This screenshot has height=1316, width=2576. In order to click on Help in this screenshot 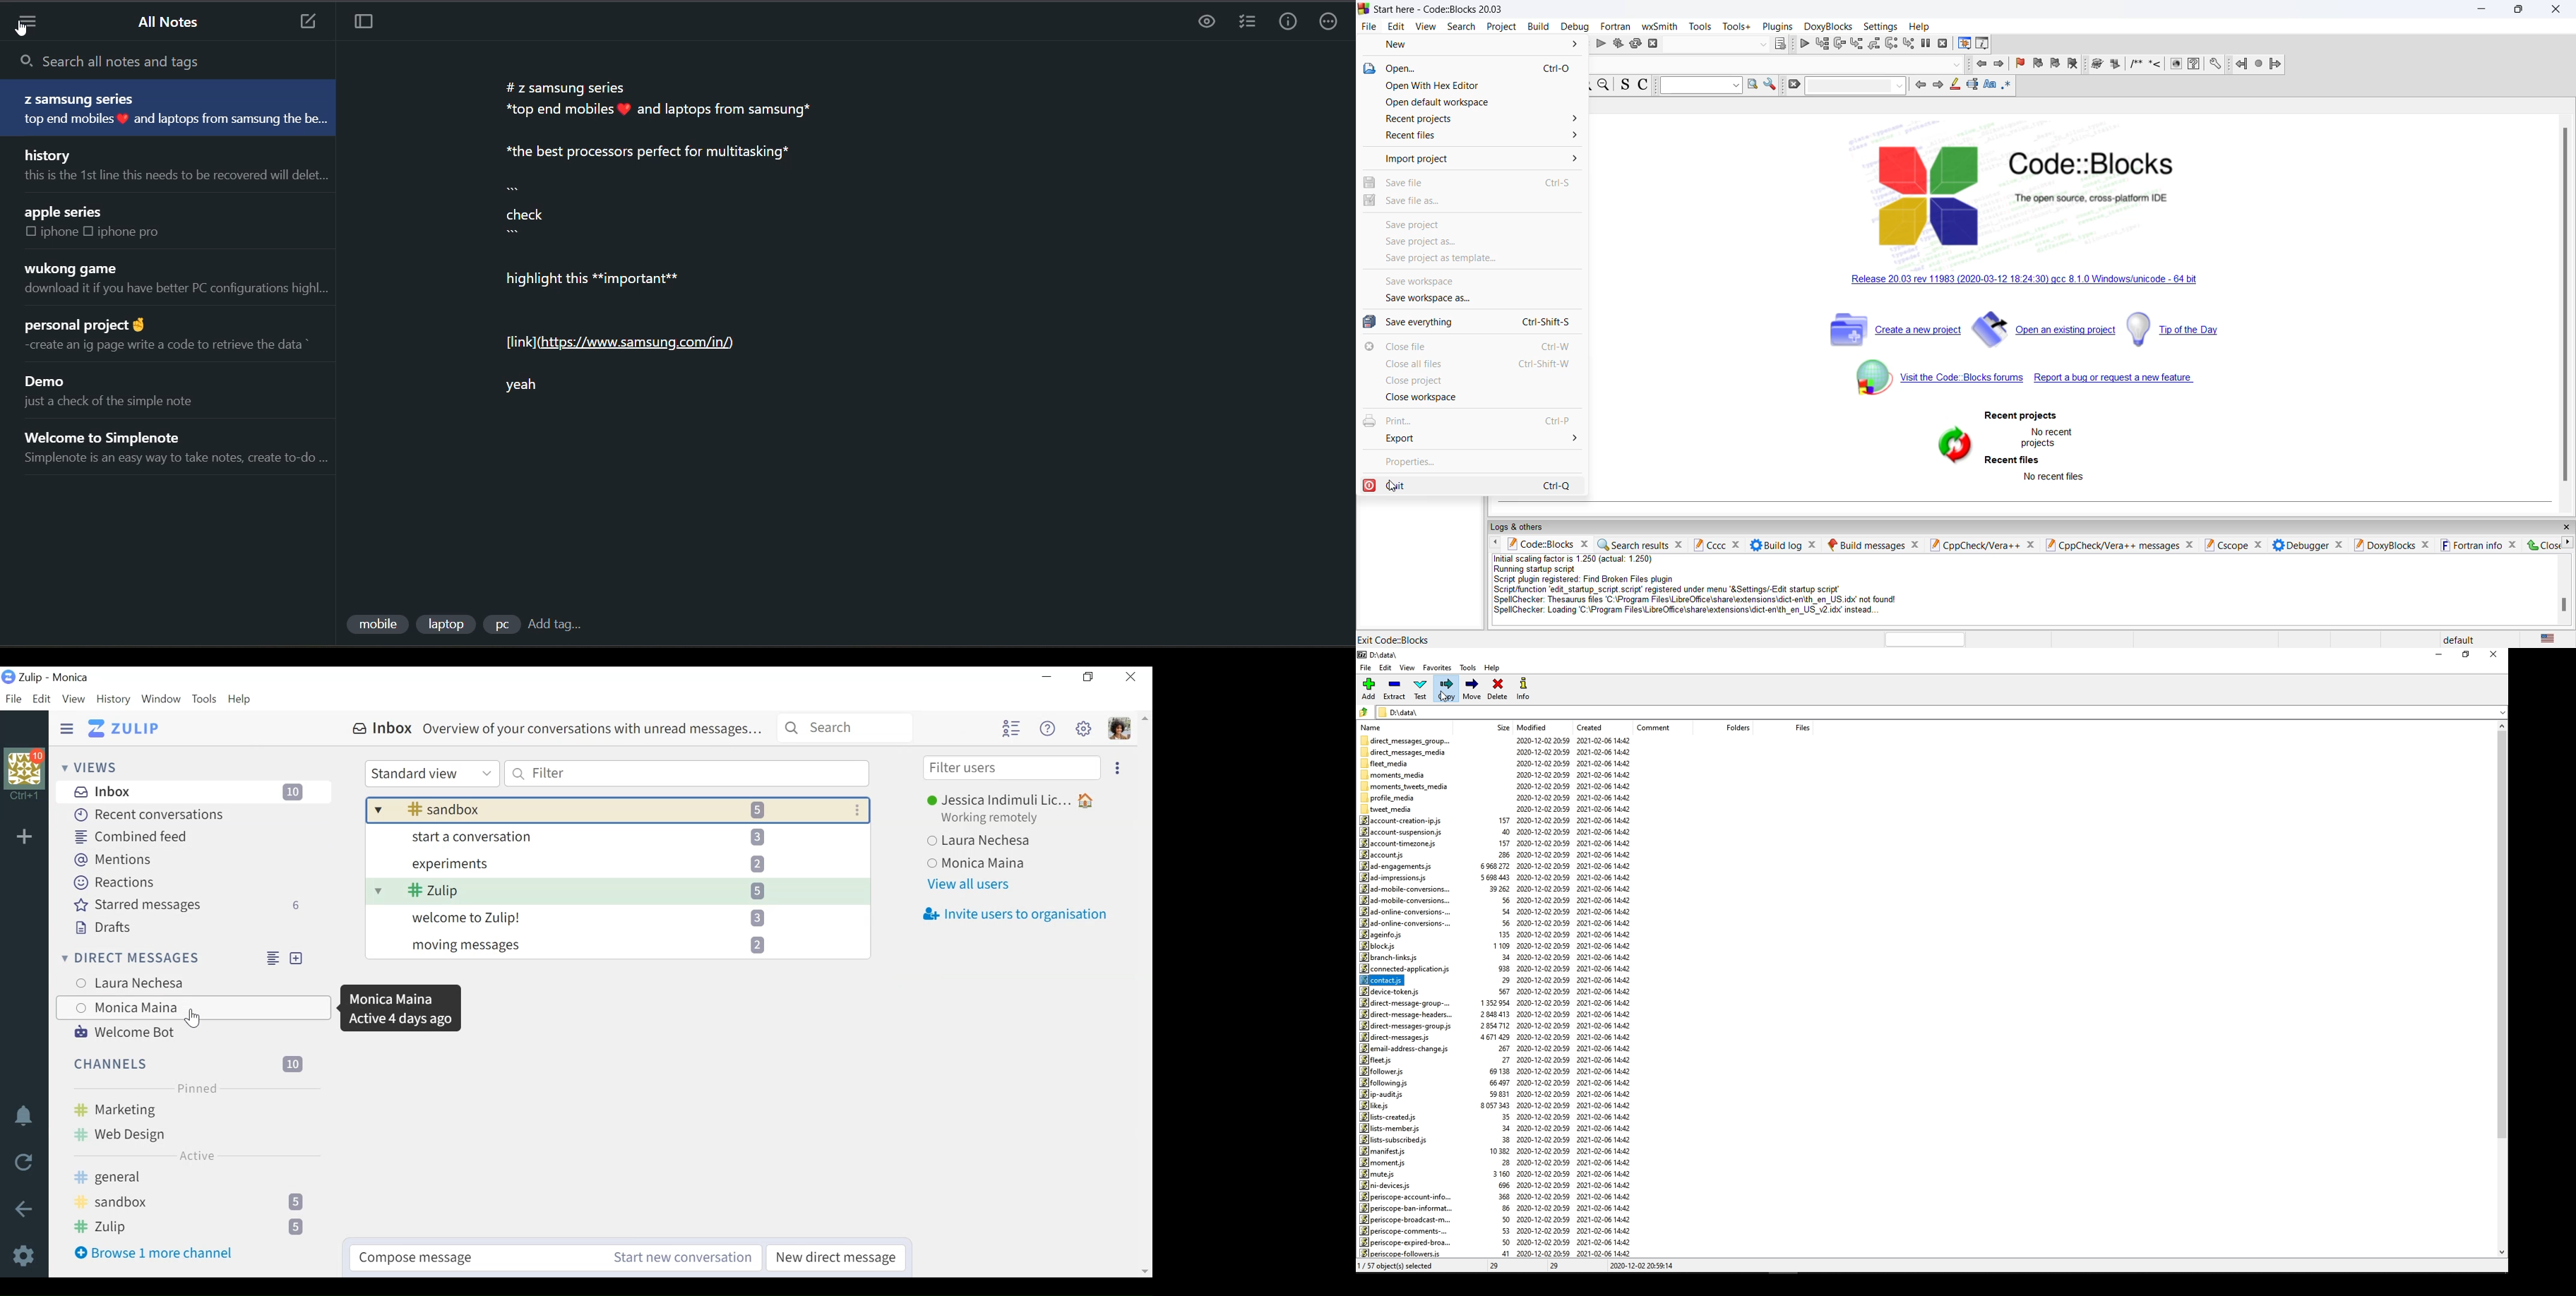, I will do `click(242, 698)`.